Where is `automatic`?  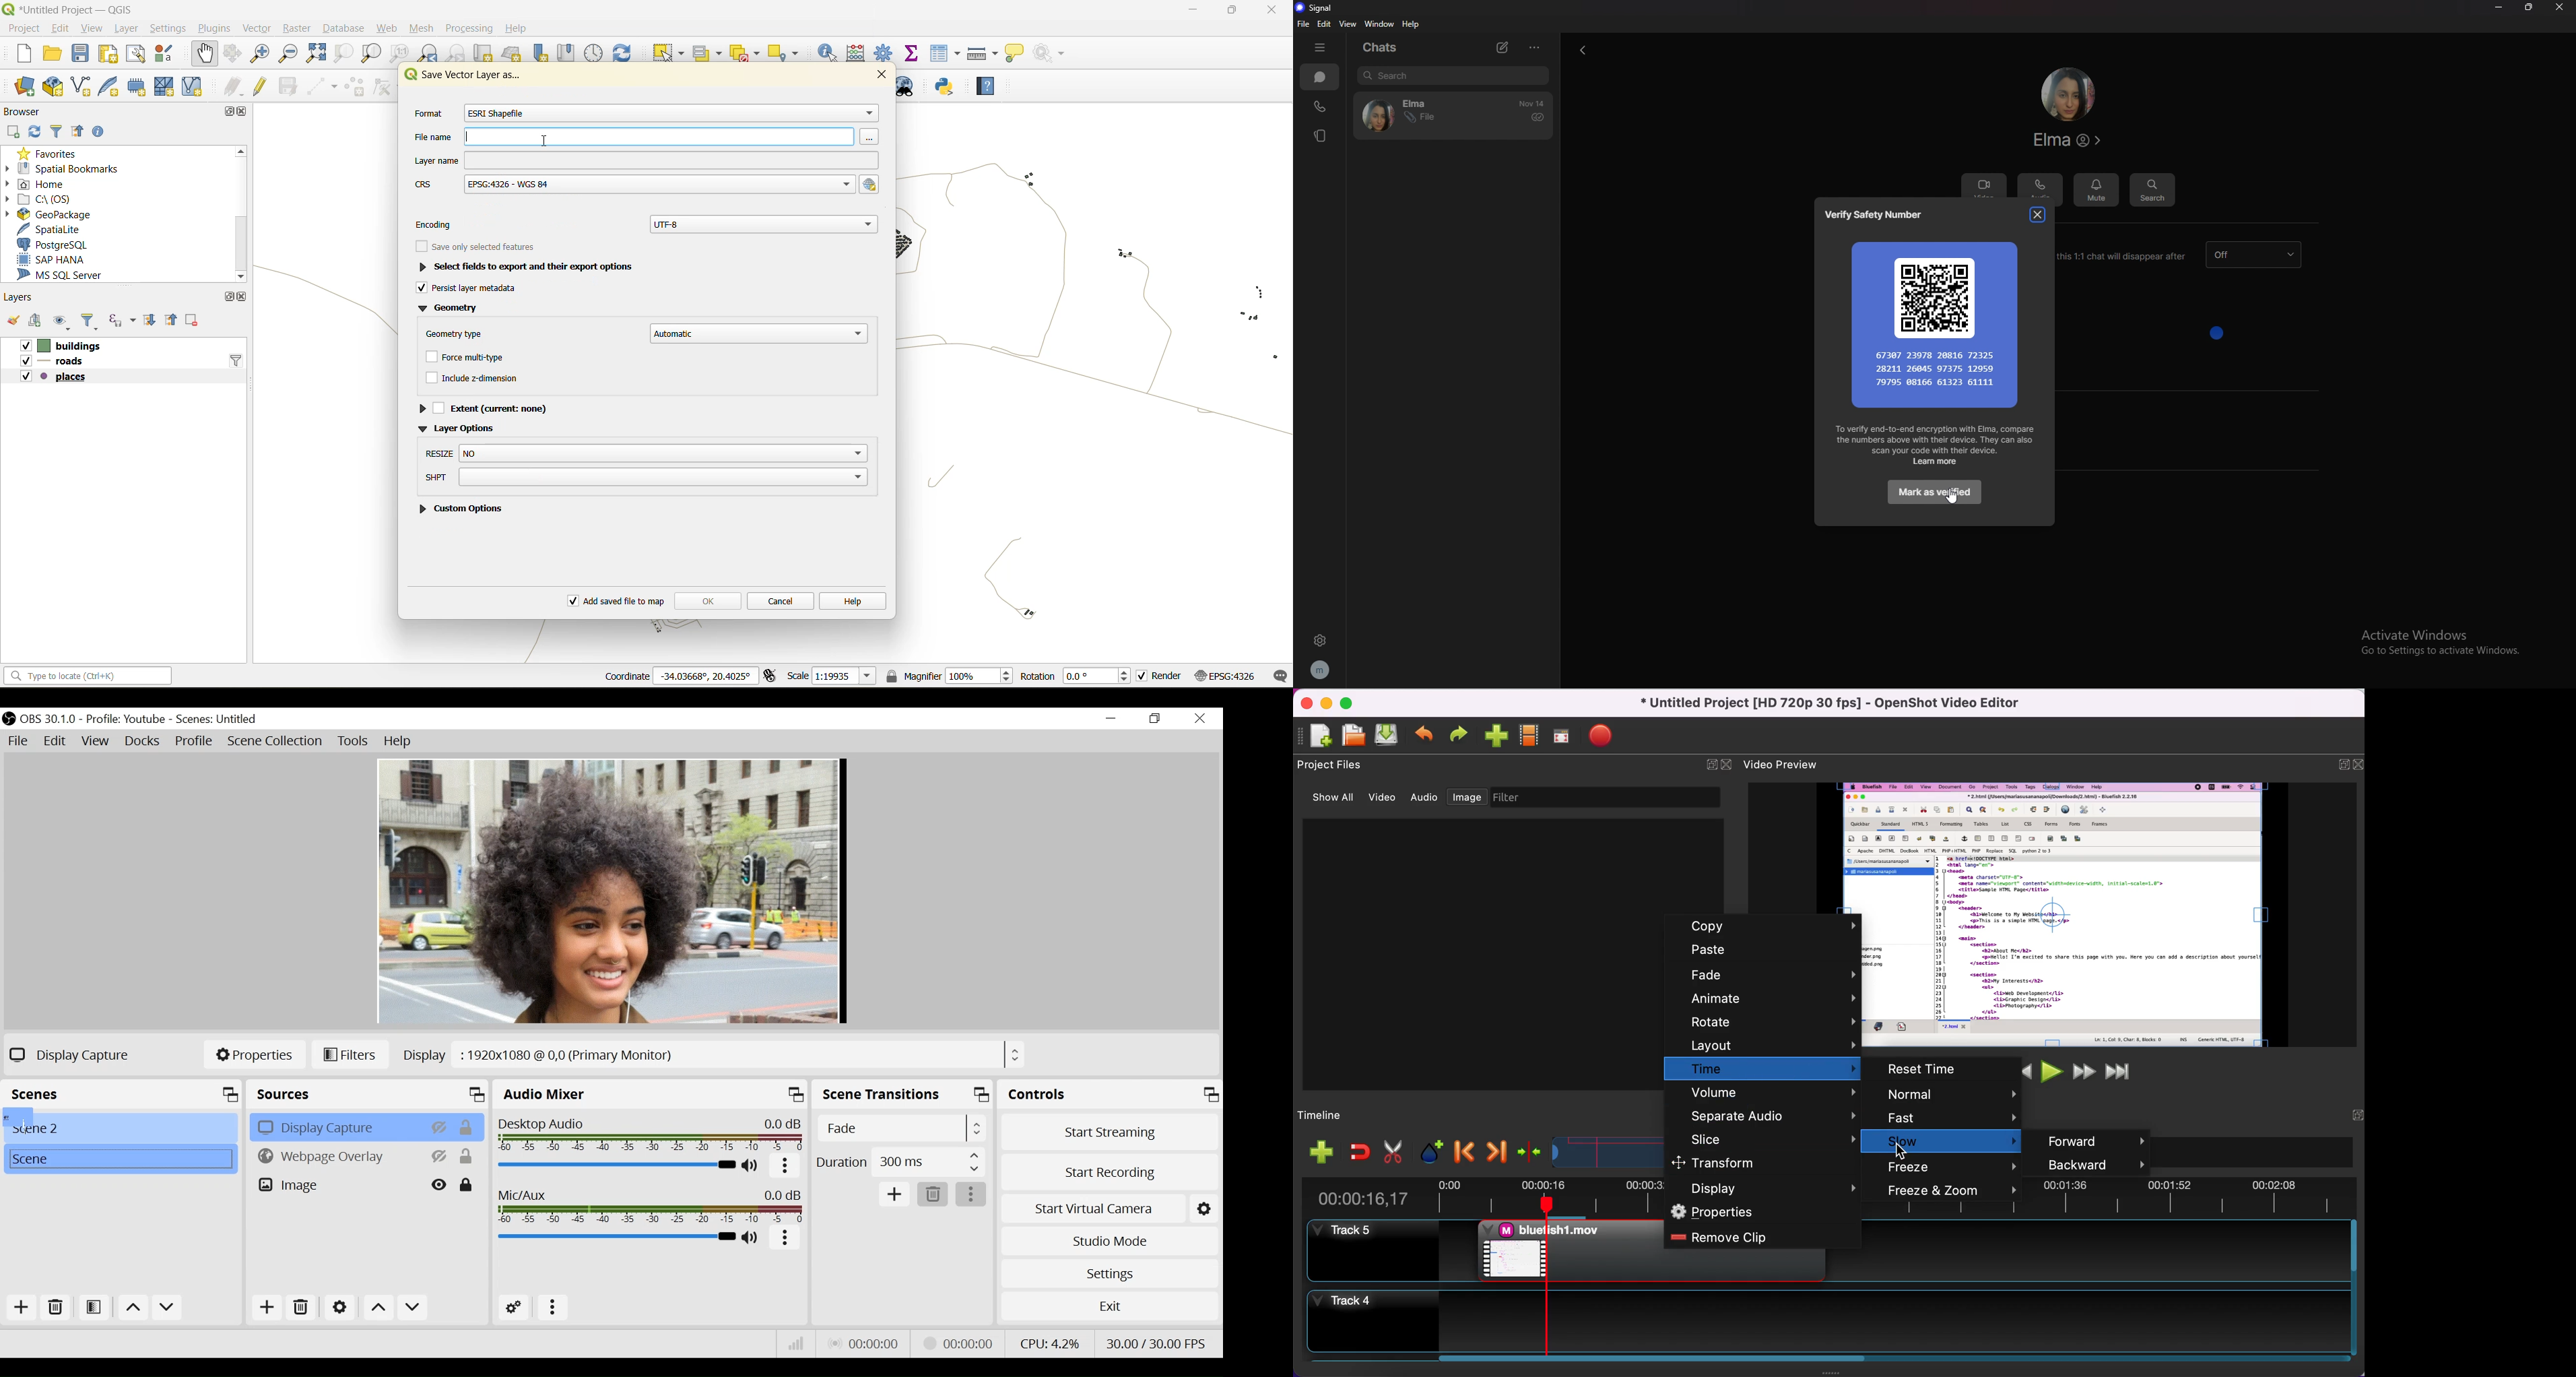 automatic is located at coordinates (758, 332).